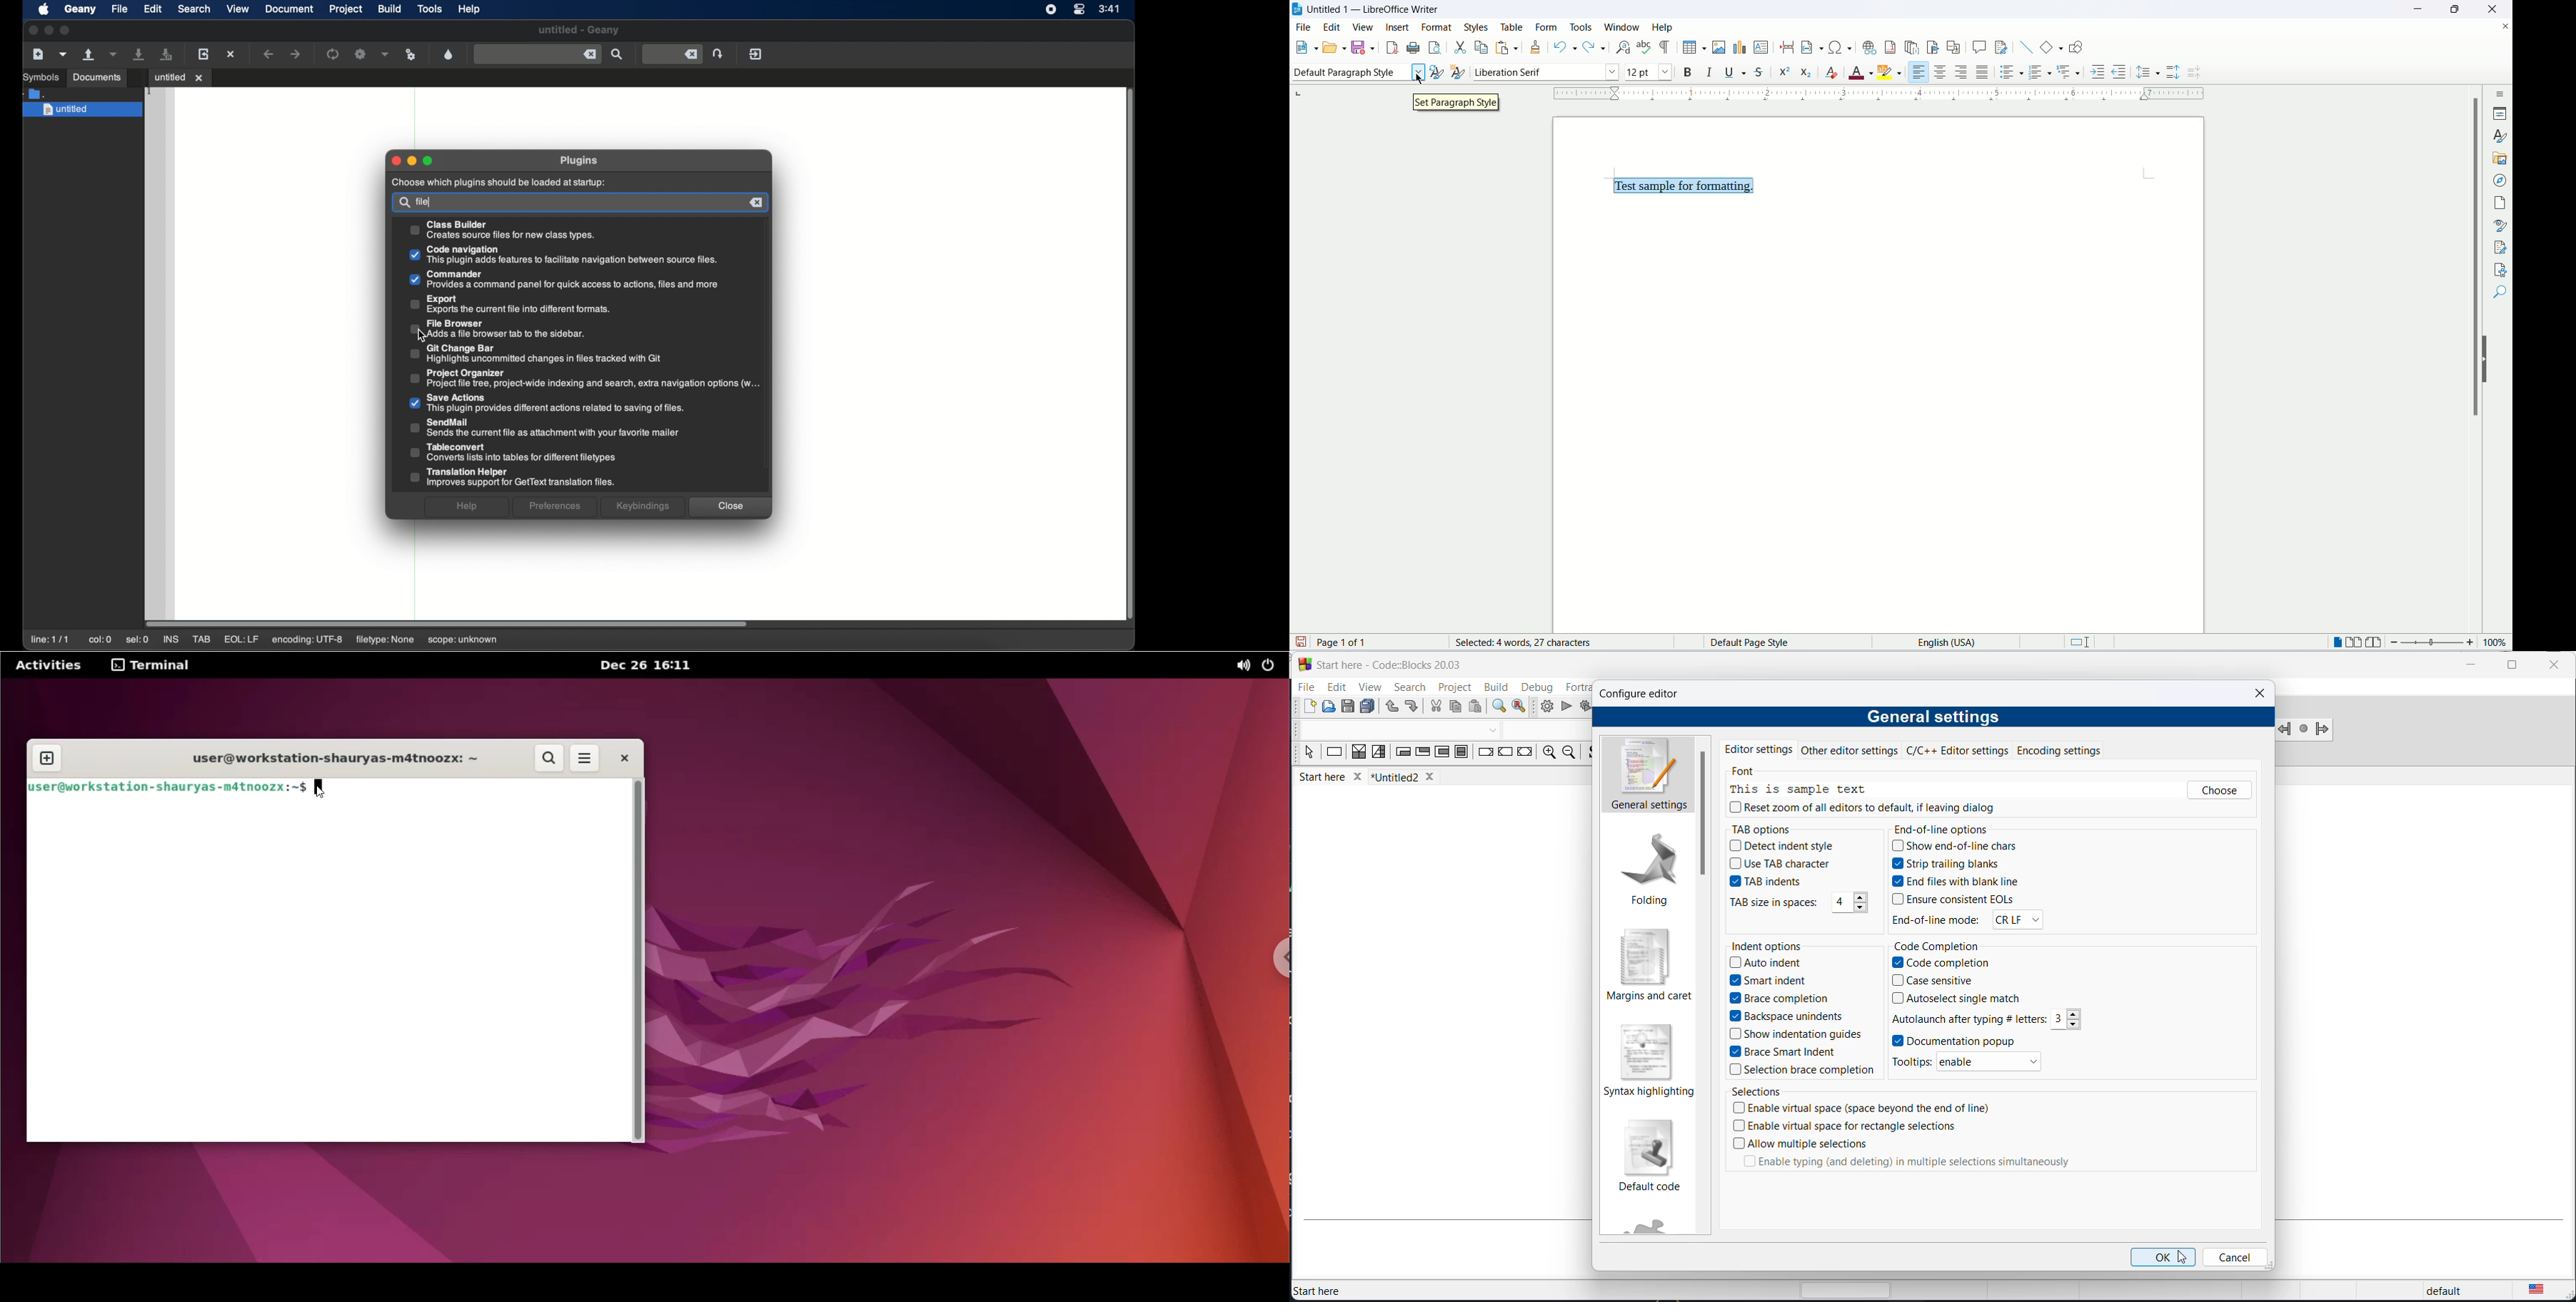 The width and height of the screenshot is (2576, 1316). What do you see at coordinates (1770, 964) in the screenshot?
I see `auto indent checkbox` at bounding box center [1770, 964].